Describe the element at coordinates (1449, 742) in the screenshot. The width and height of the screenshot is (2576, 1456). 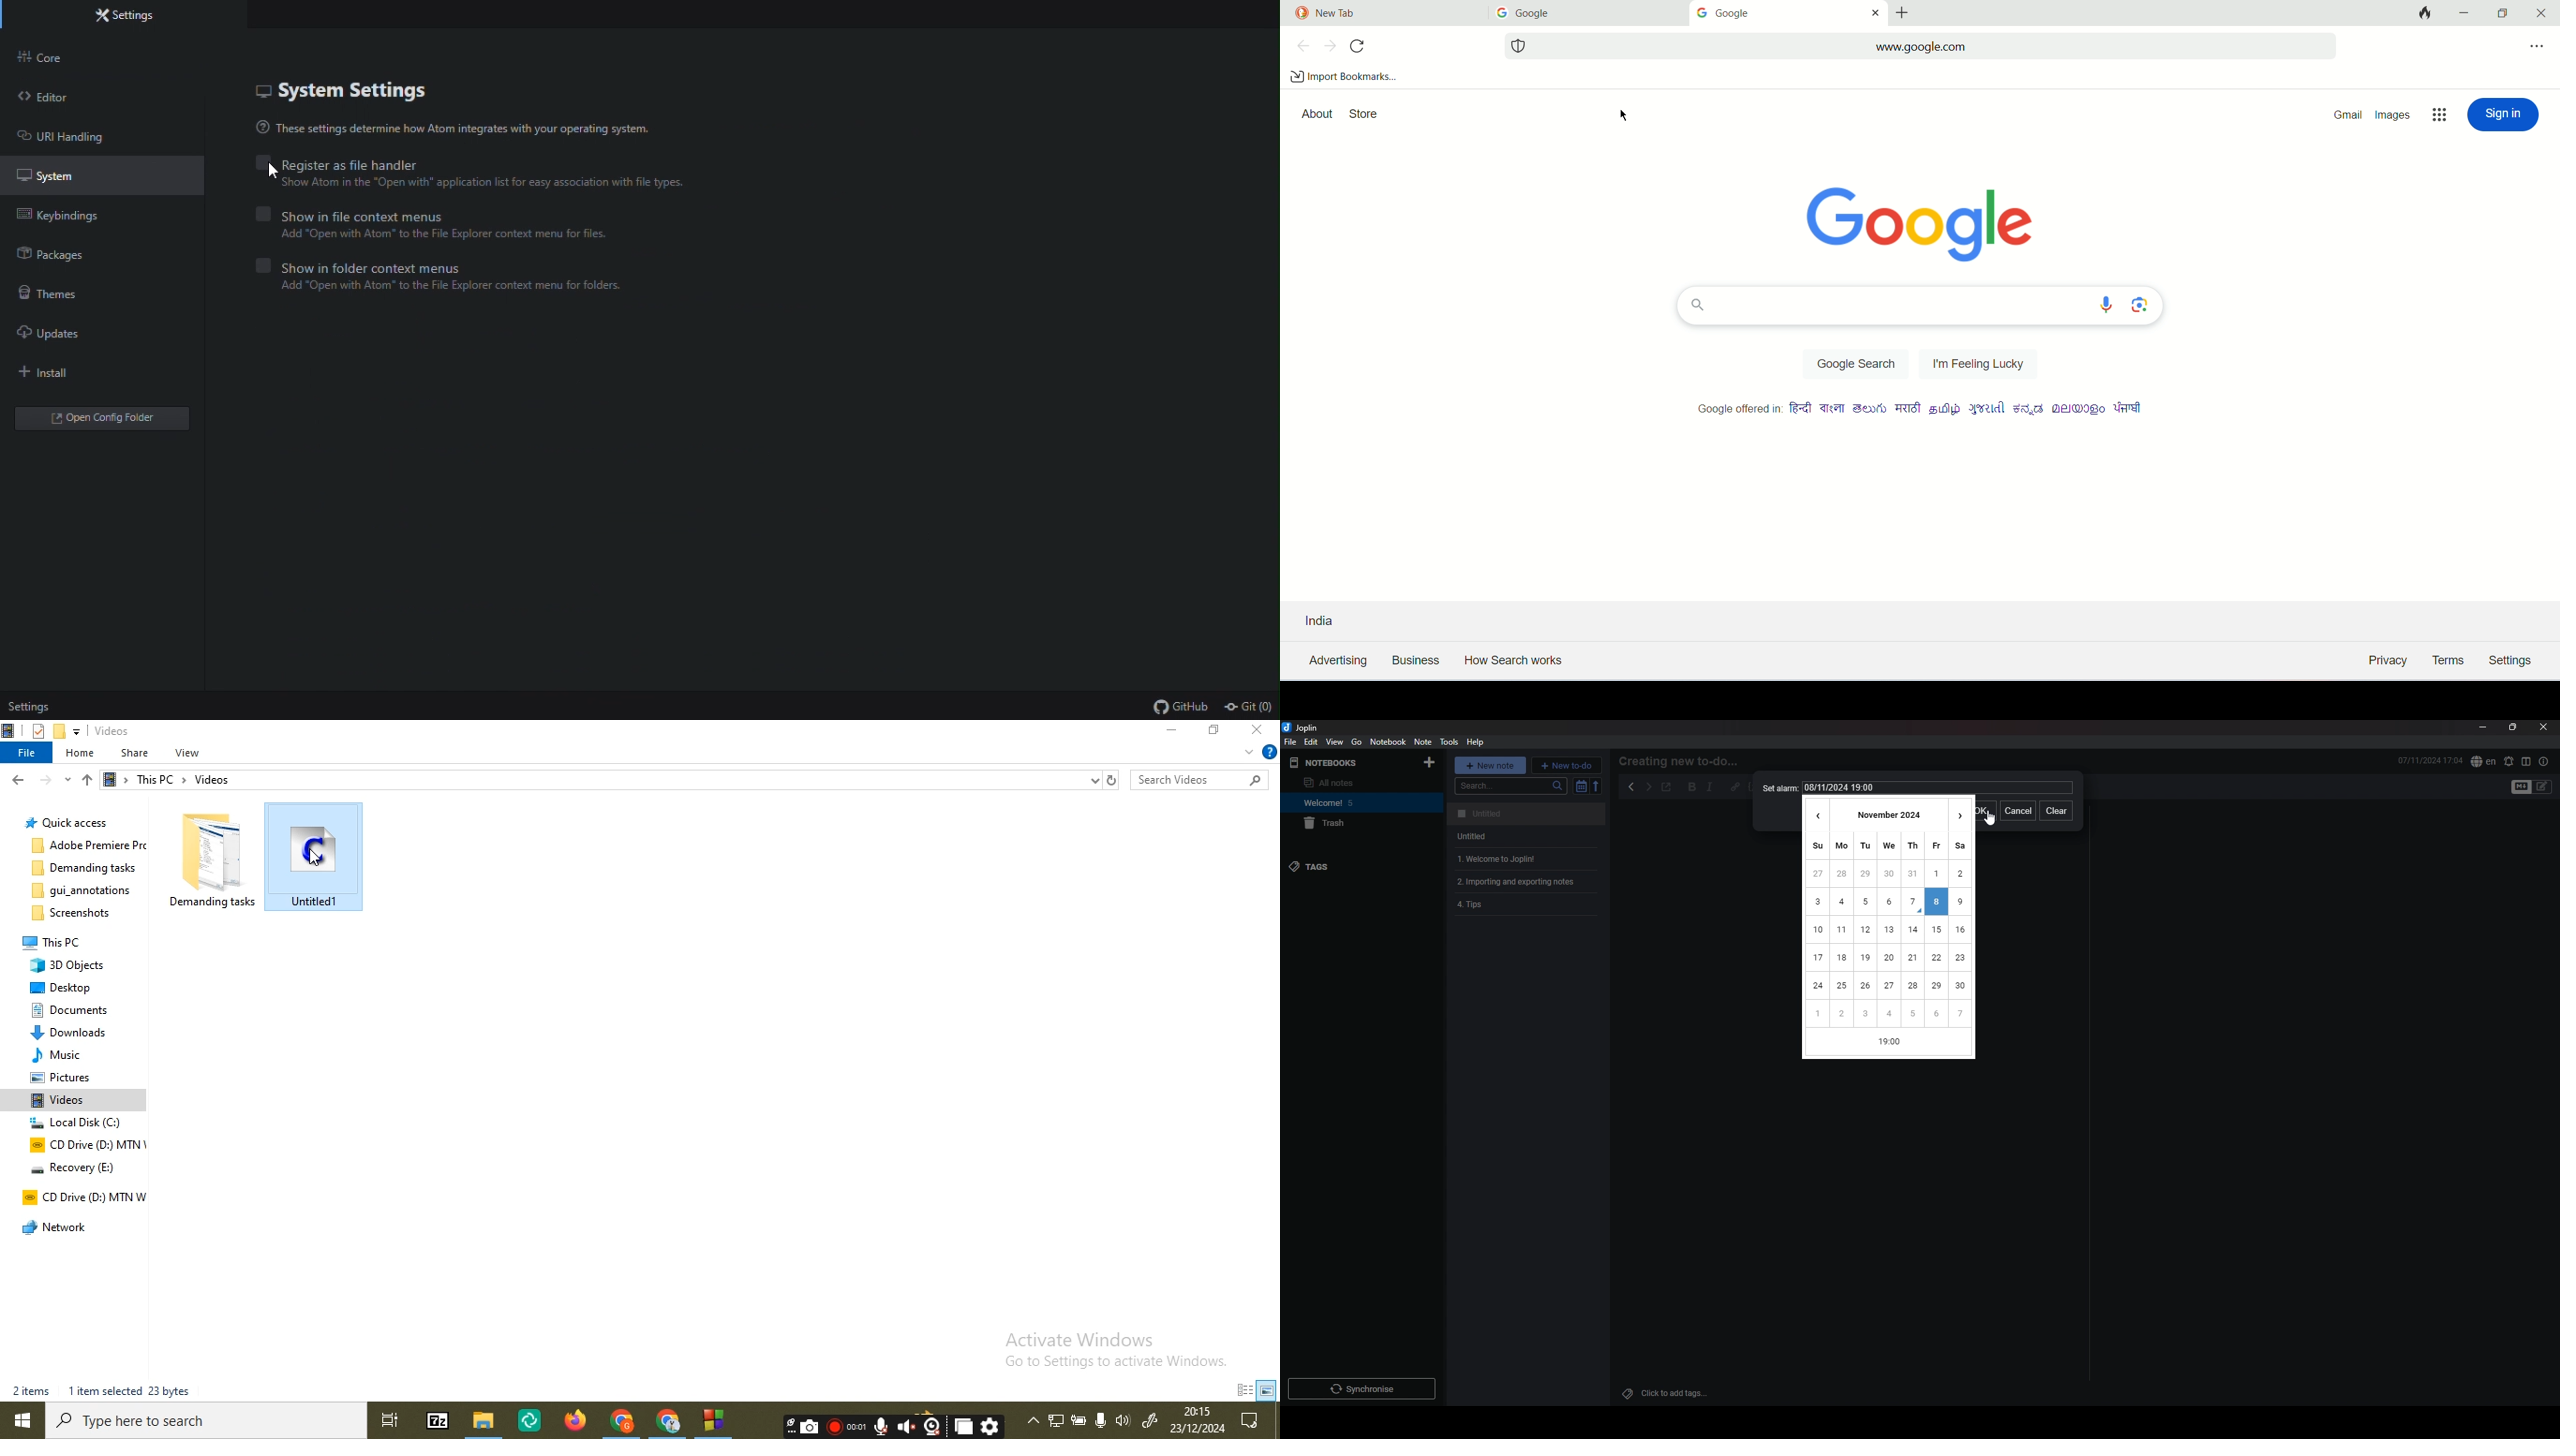
I see `tools` at that location.